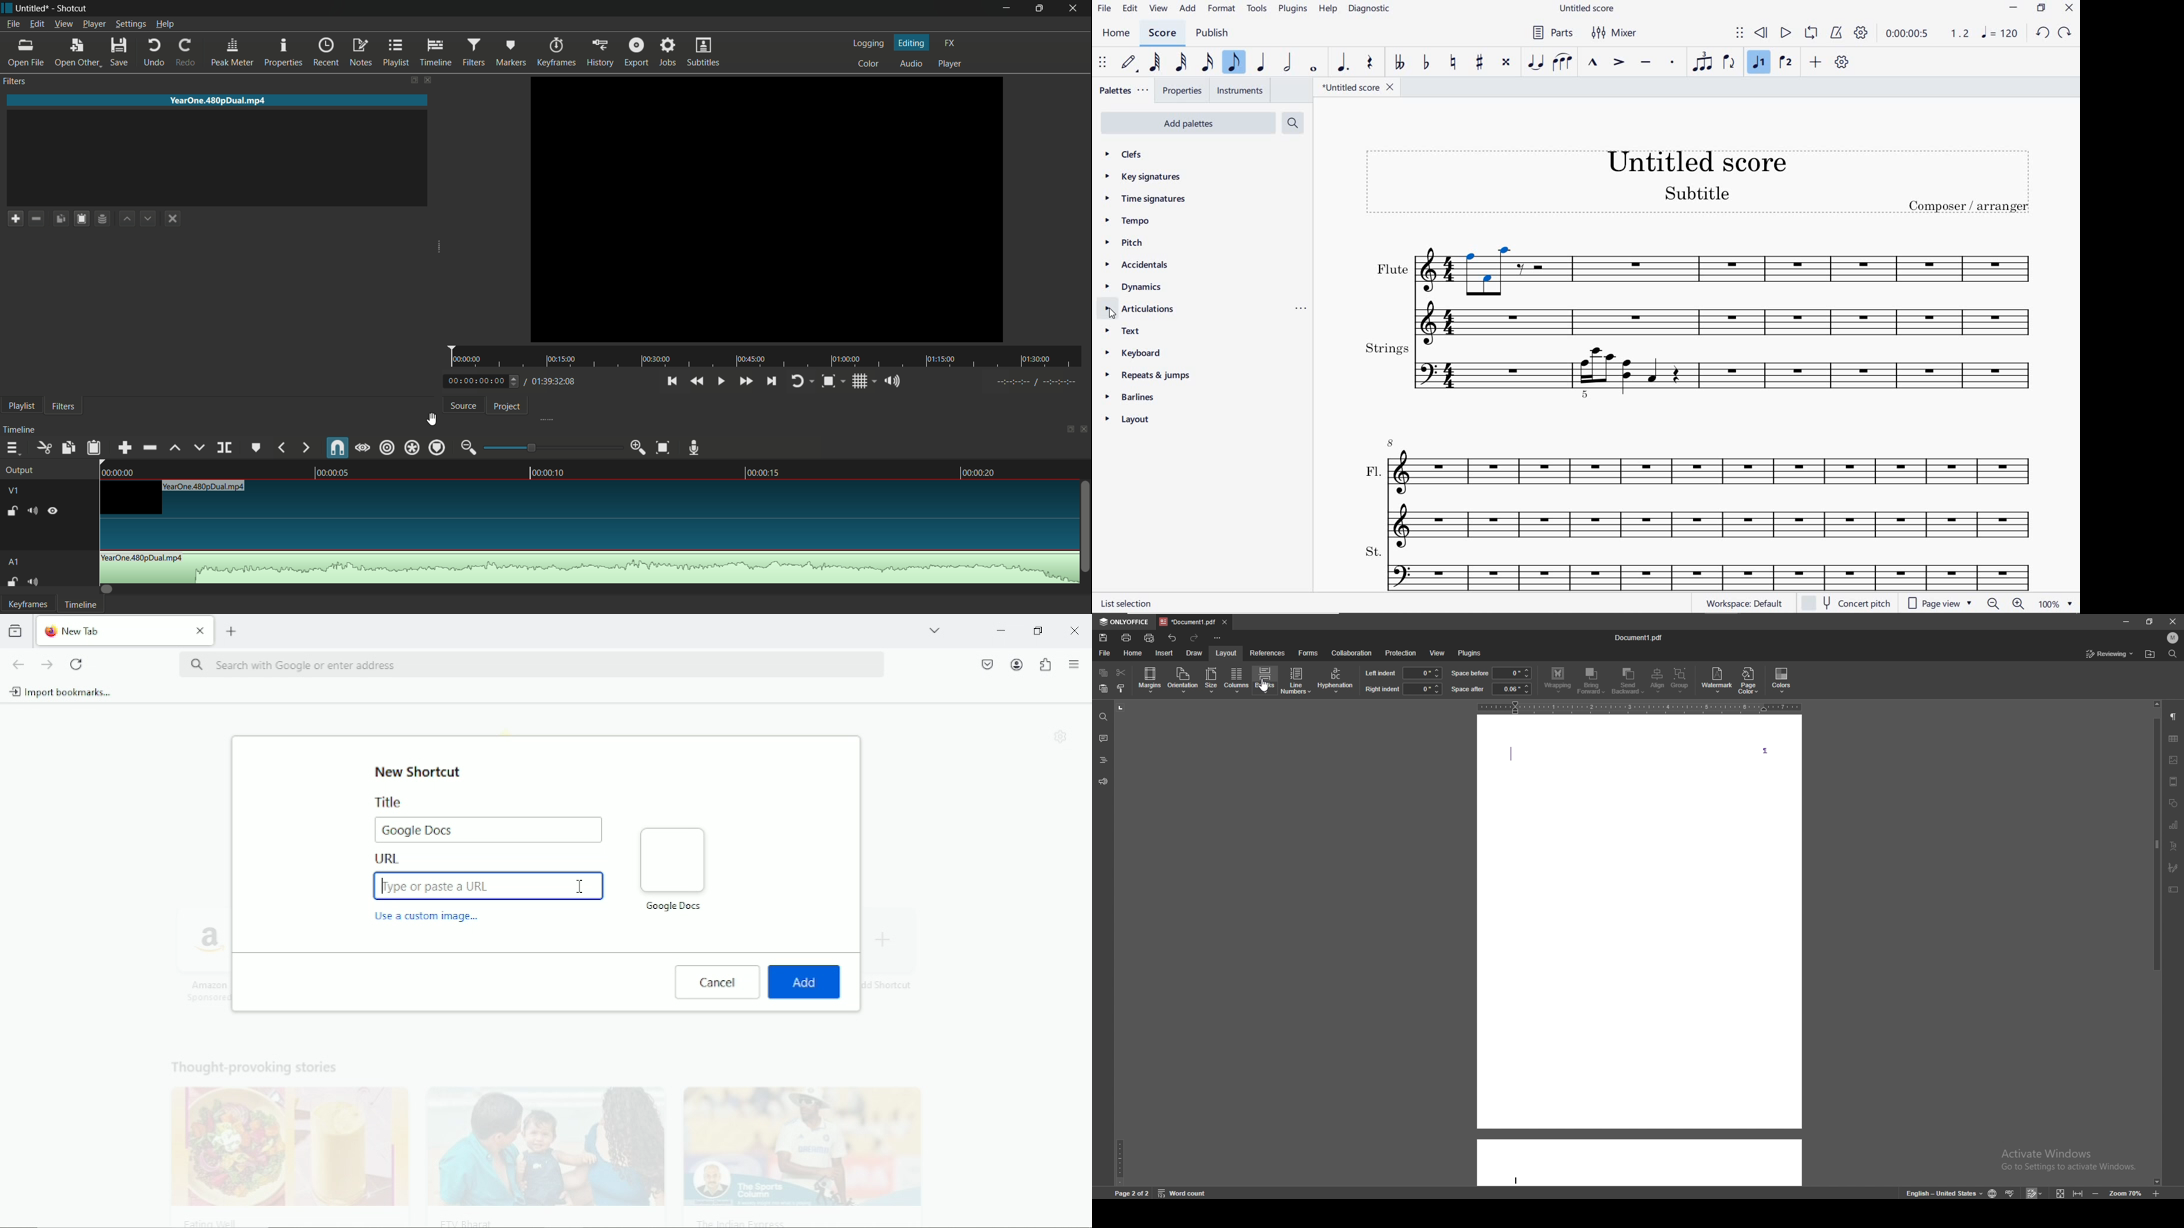 The image size is (2184, 1232). Describe the element at coordinates (22, 406) in the screenshot. I see `playlist` at that location.